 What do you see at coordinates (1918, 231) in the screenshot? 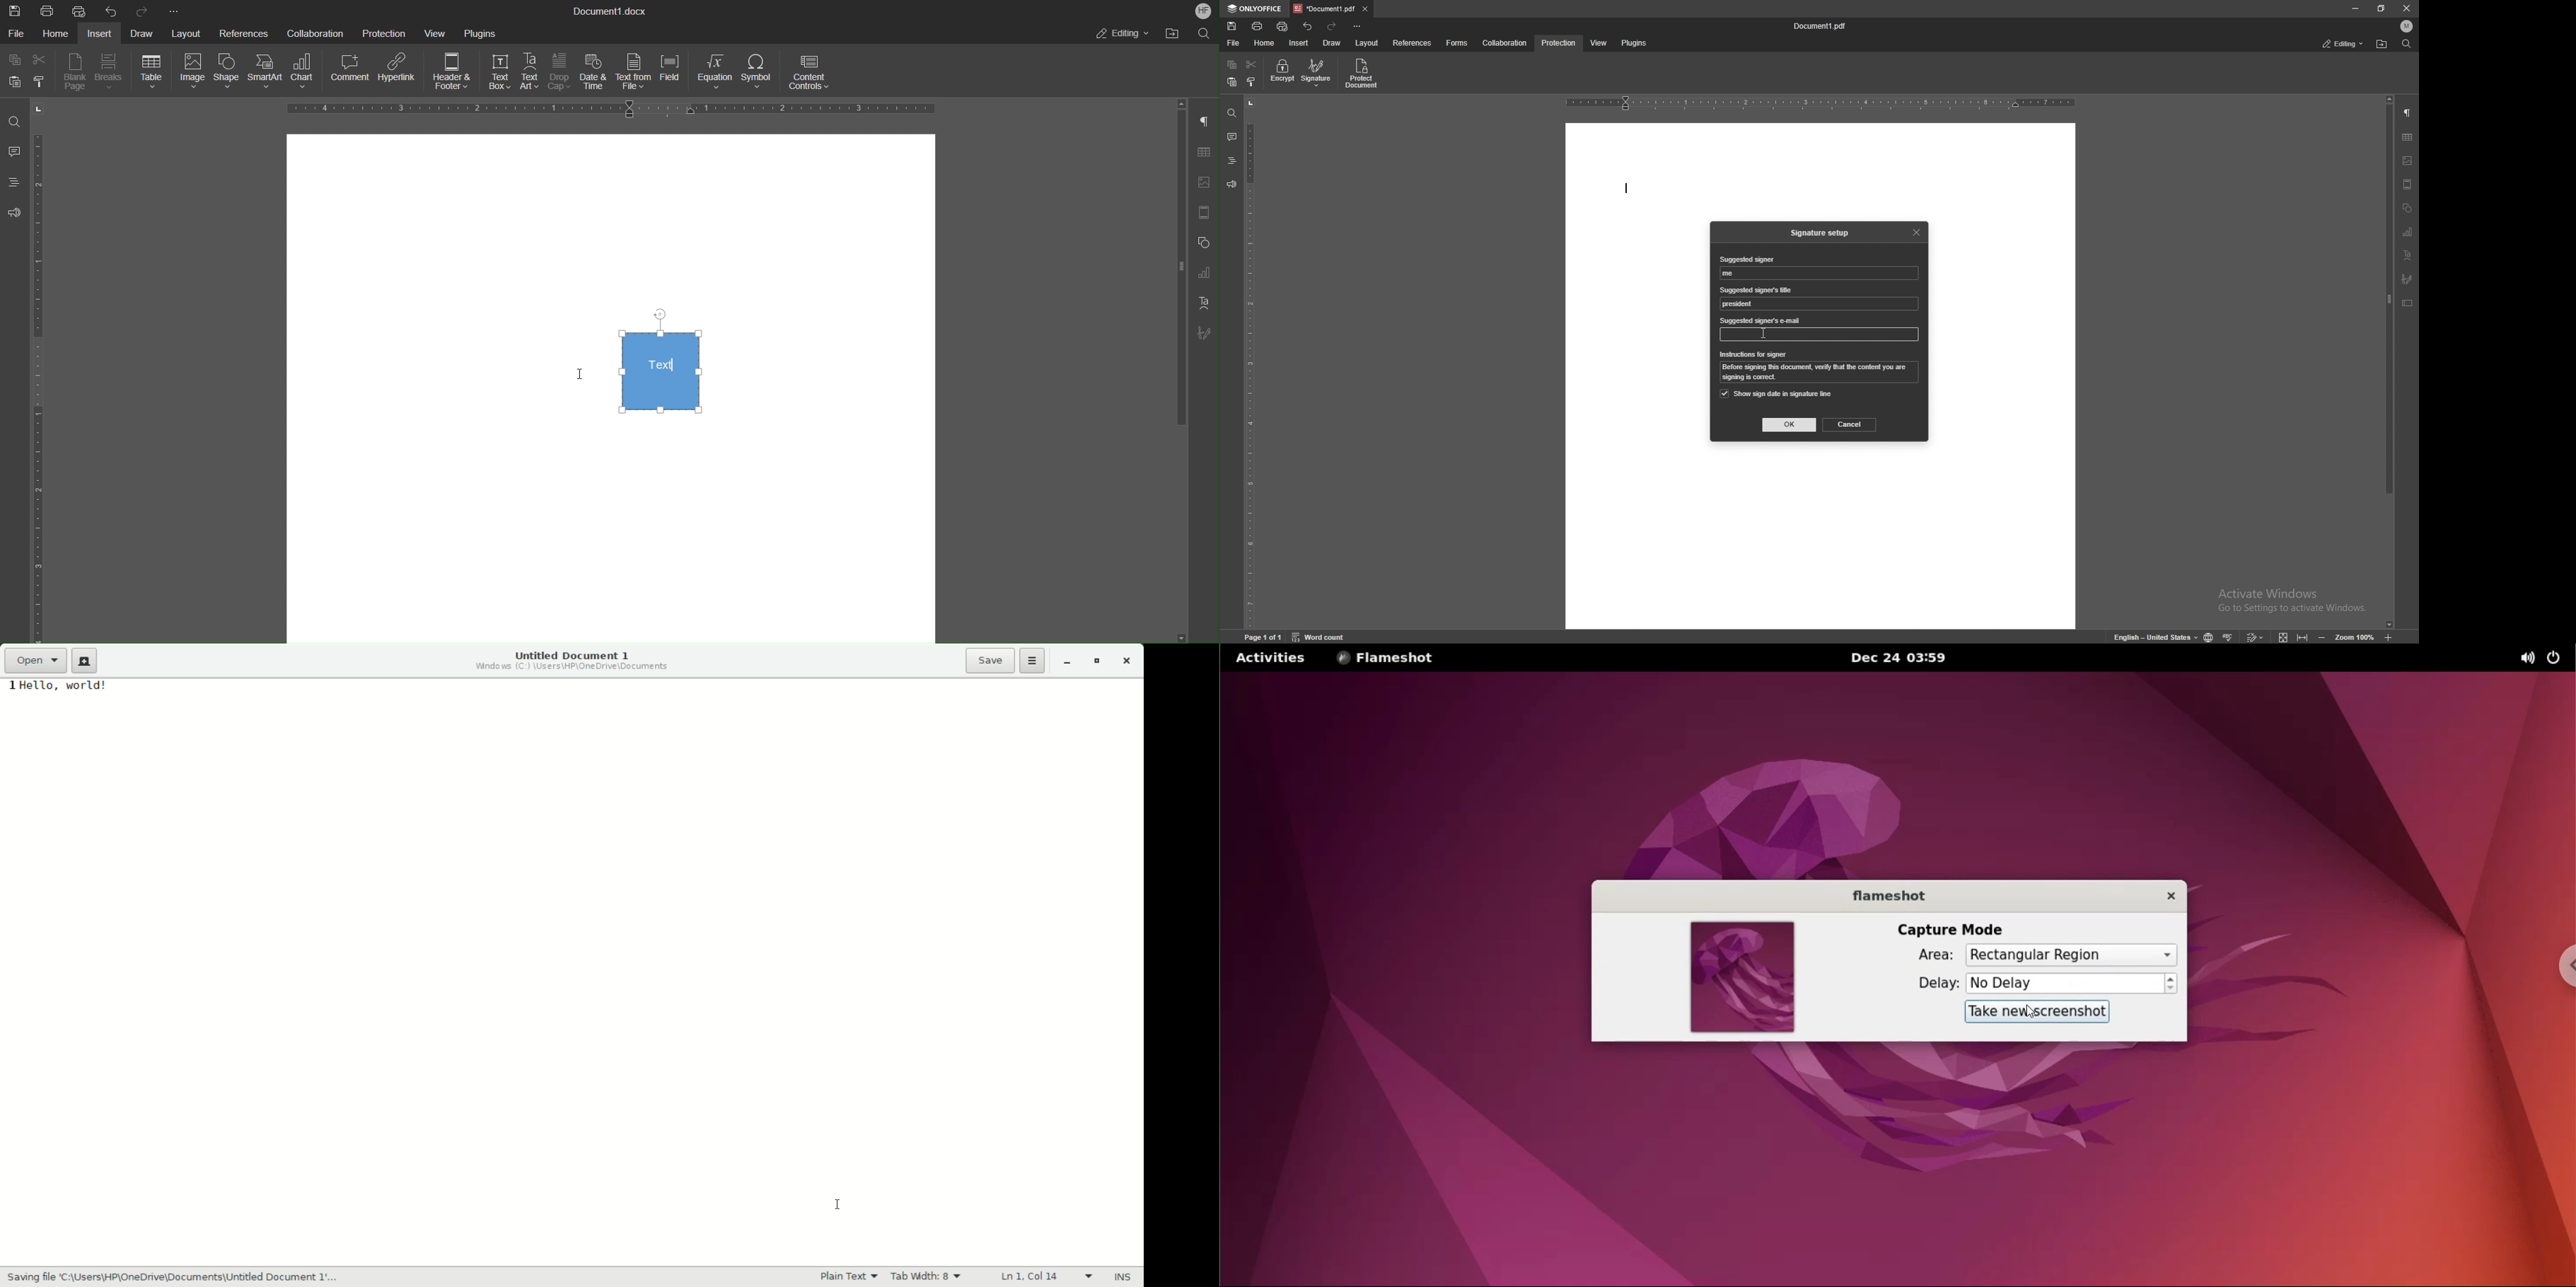
I see `close` at bounding box center [1918, 231].